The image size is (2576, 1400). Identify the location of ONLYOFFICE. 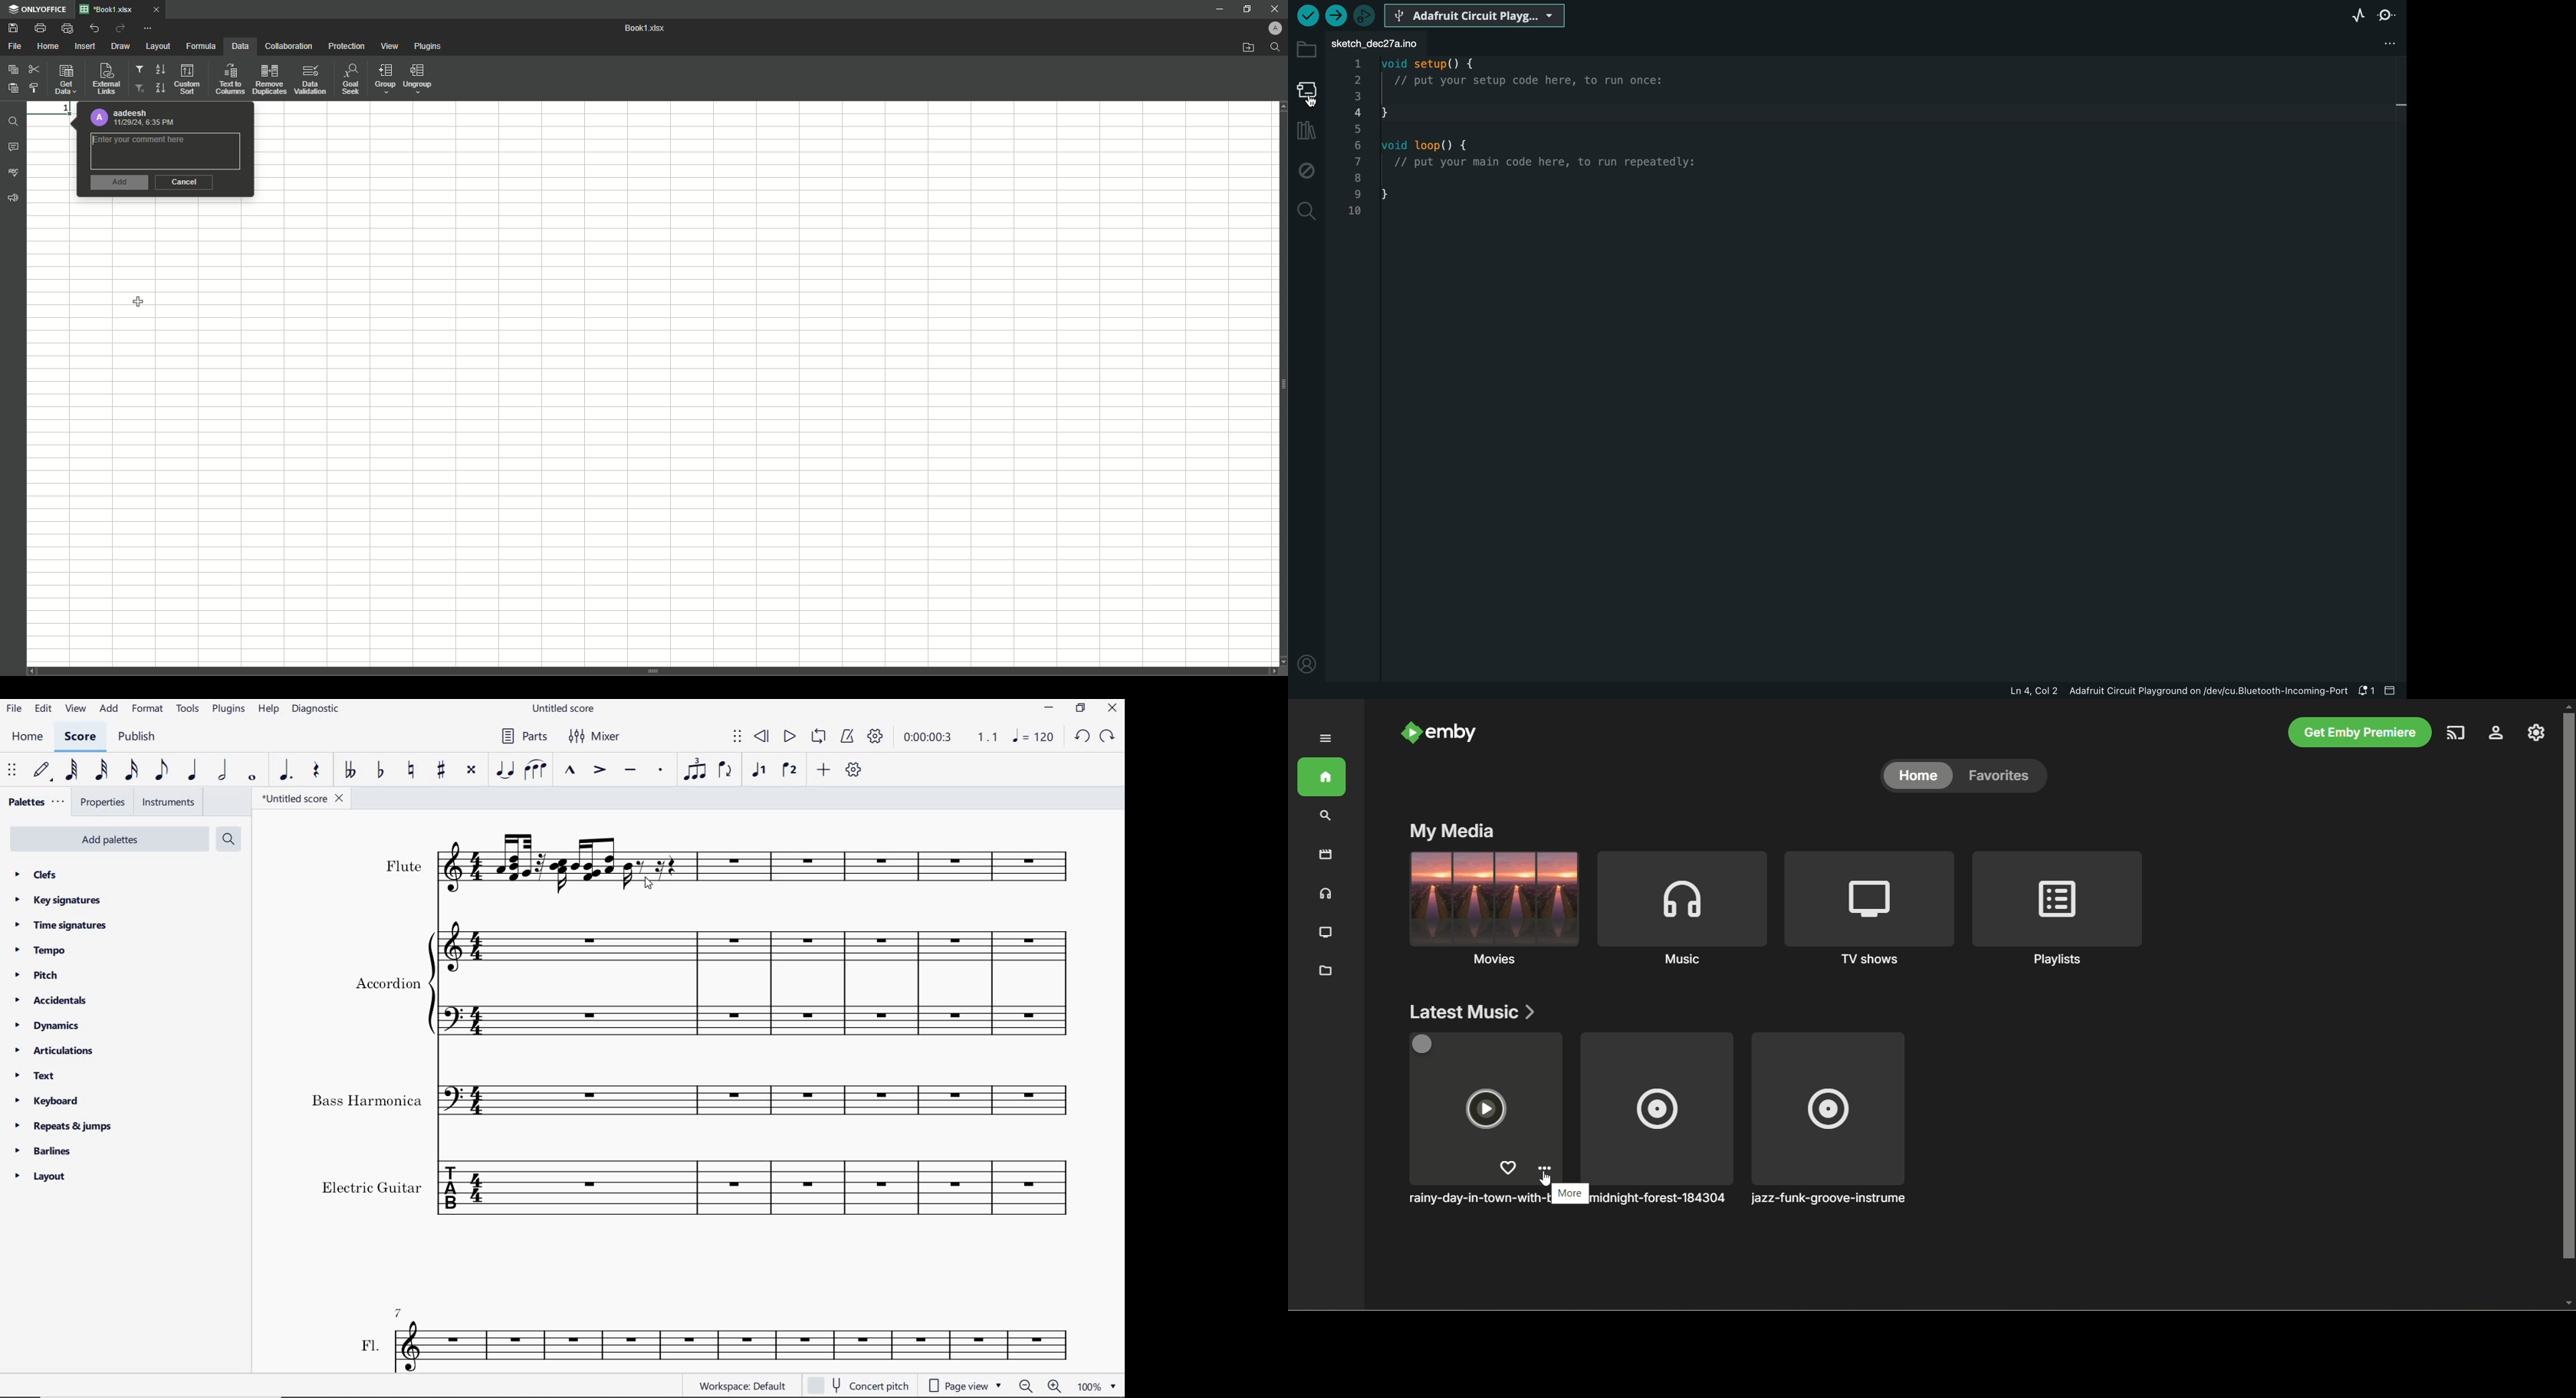
(38, 9).